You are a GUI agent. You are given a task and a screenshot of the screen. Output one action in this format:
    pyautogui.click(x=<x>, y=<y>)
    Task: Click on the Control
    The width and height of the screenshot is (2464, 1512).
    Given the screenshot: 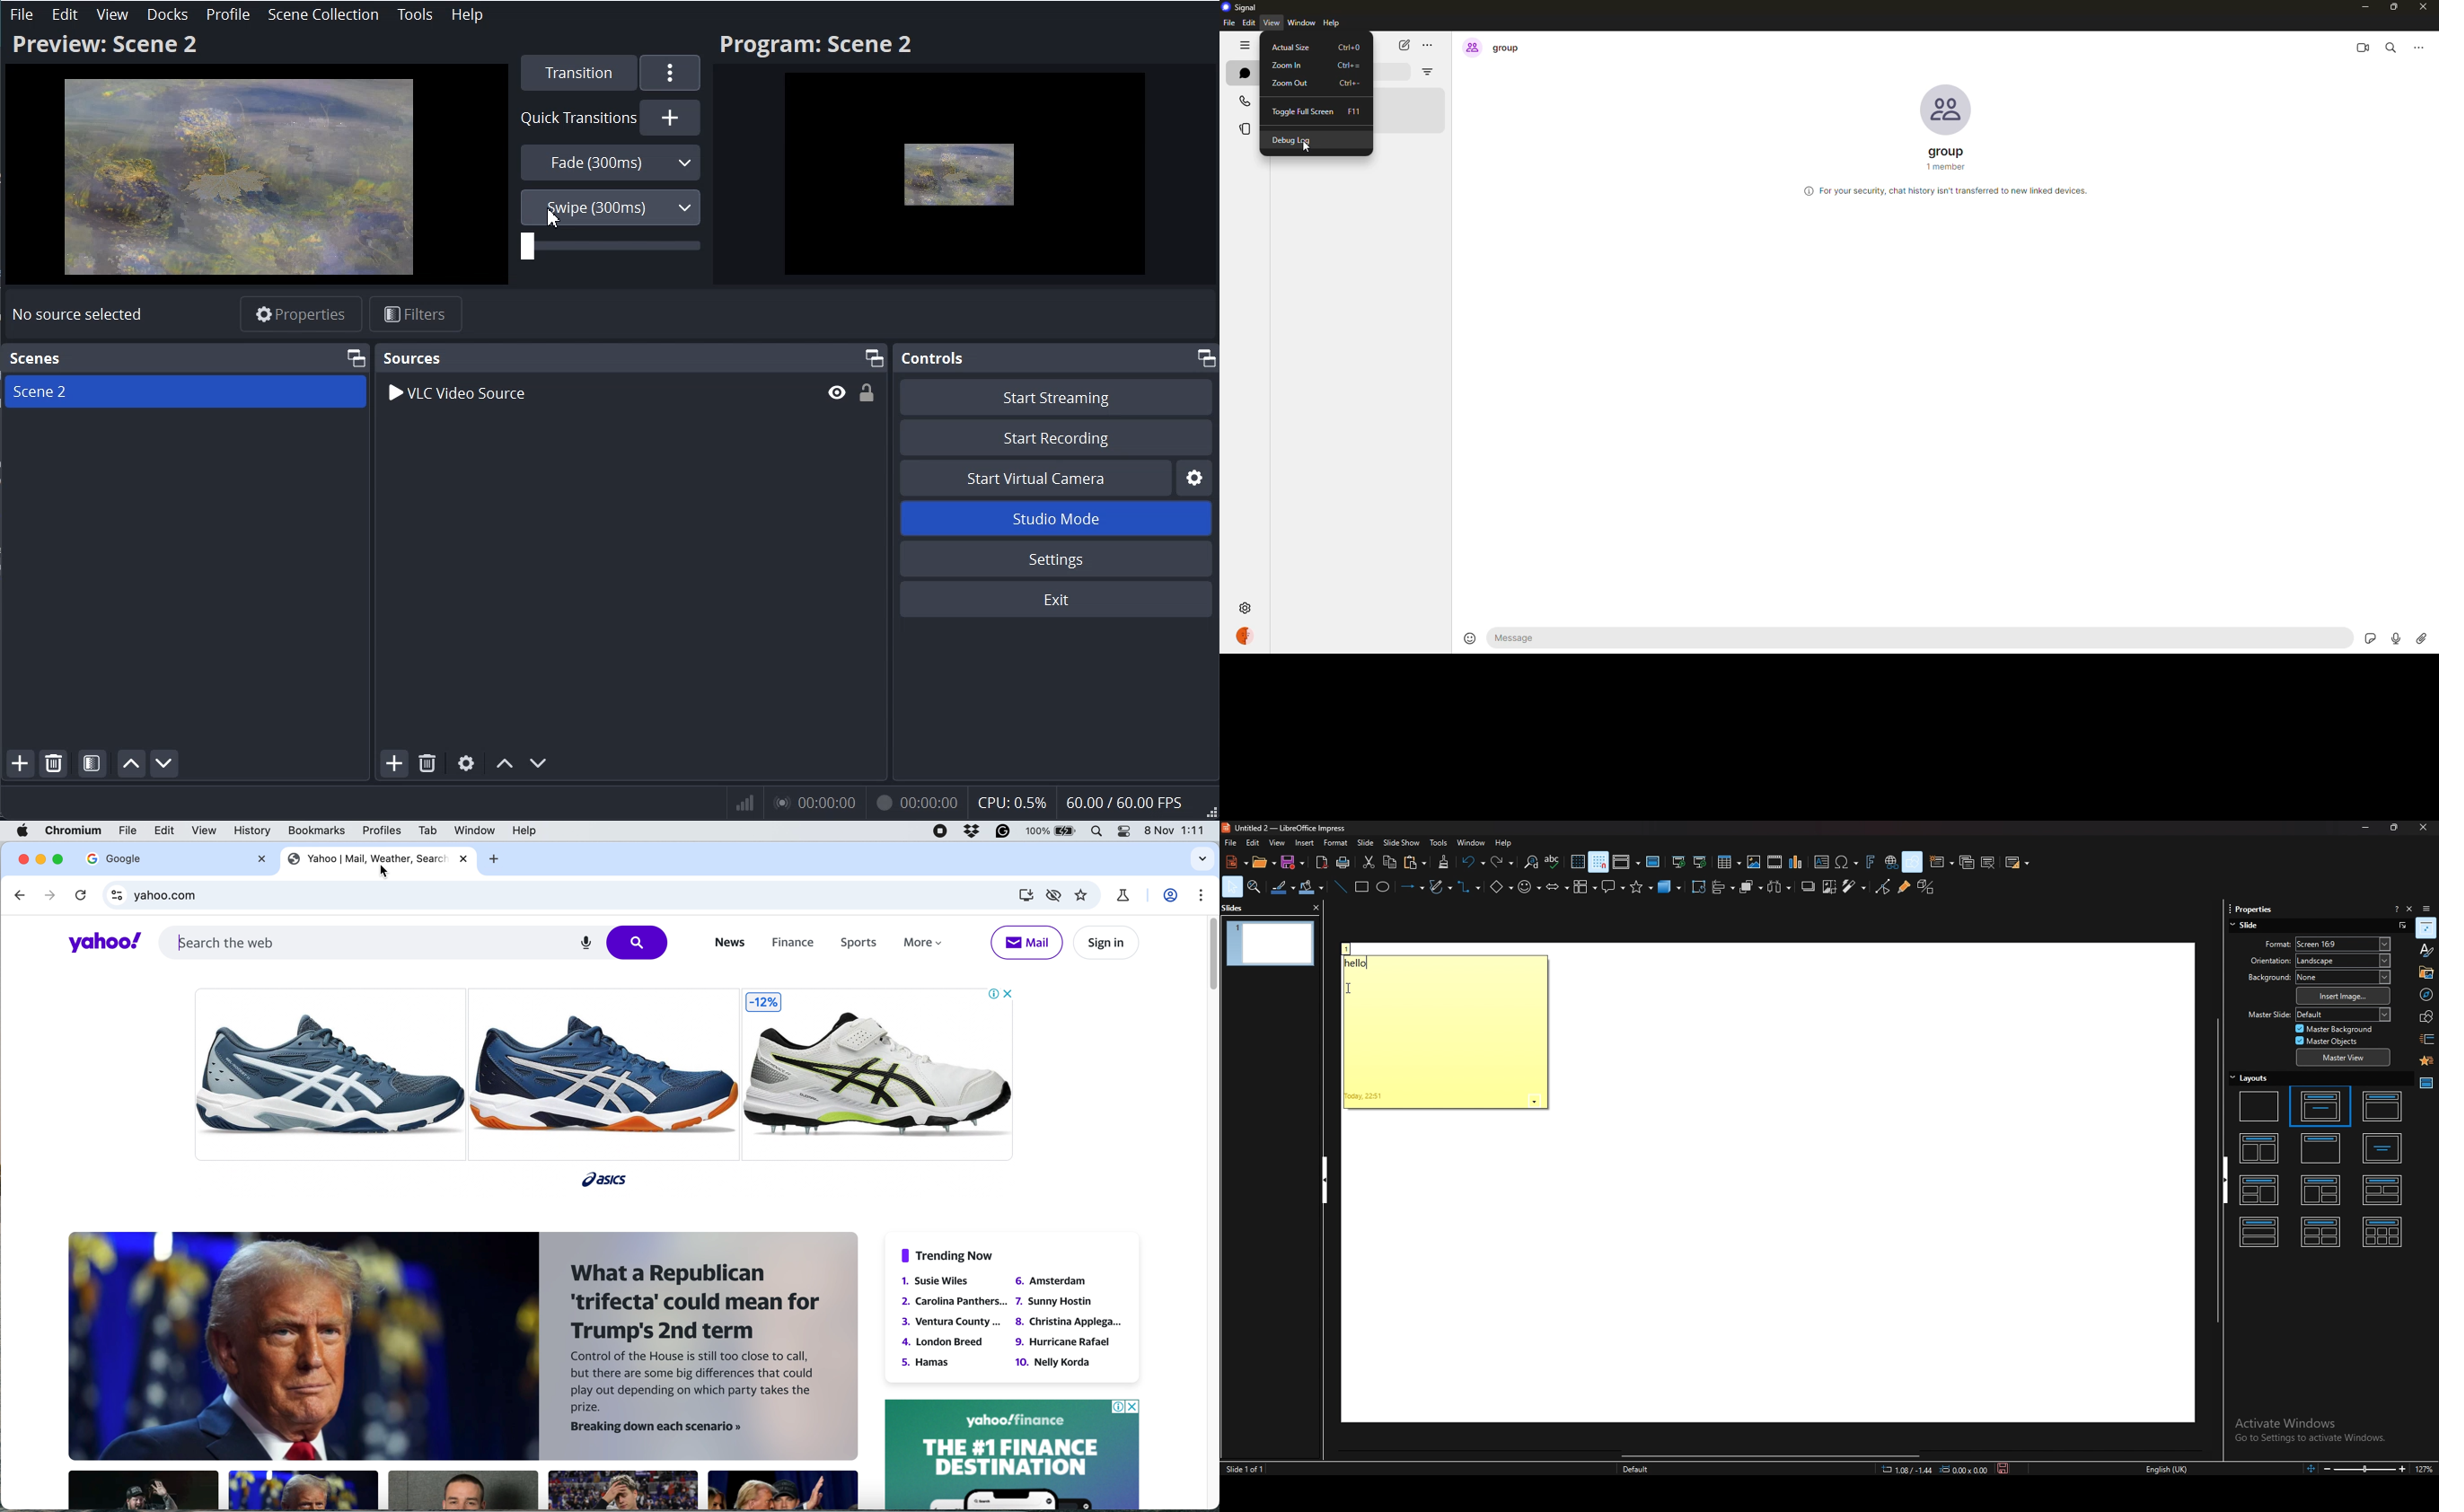 What is the action you would take?
    pyautogui.click(x=938, y=359)
    